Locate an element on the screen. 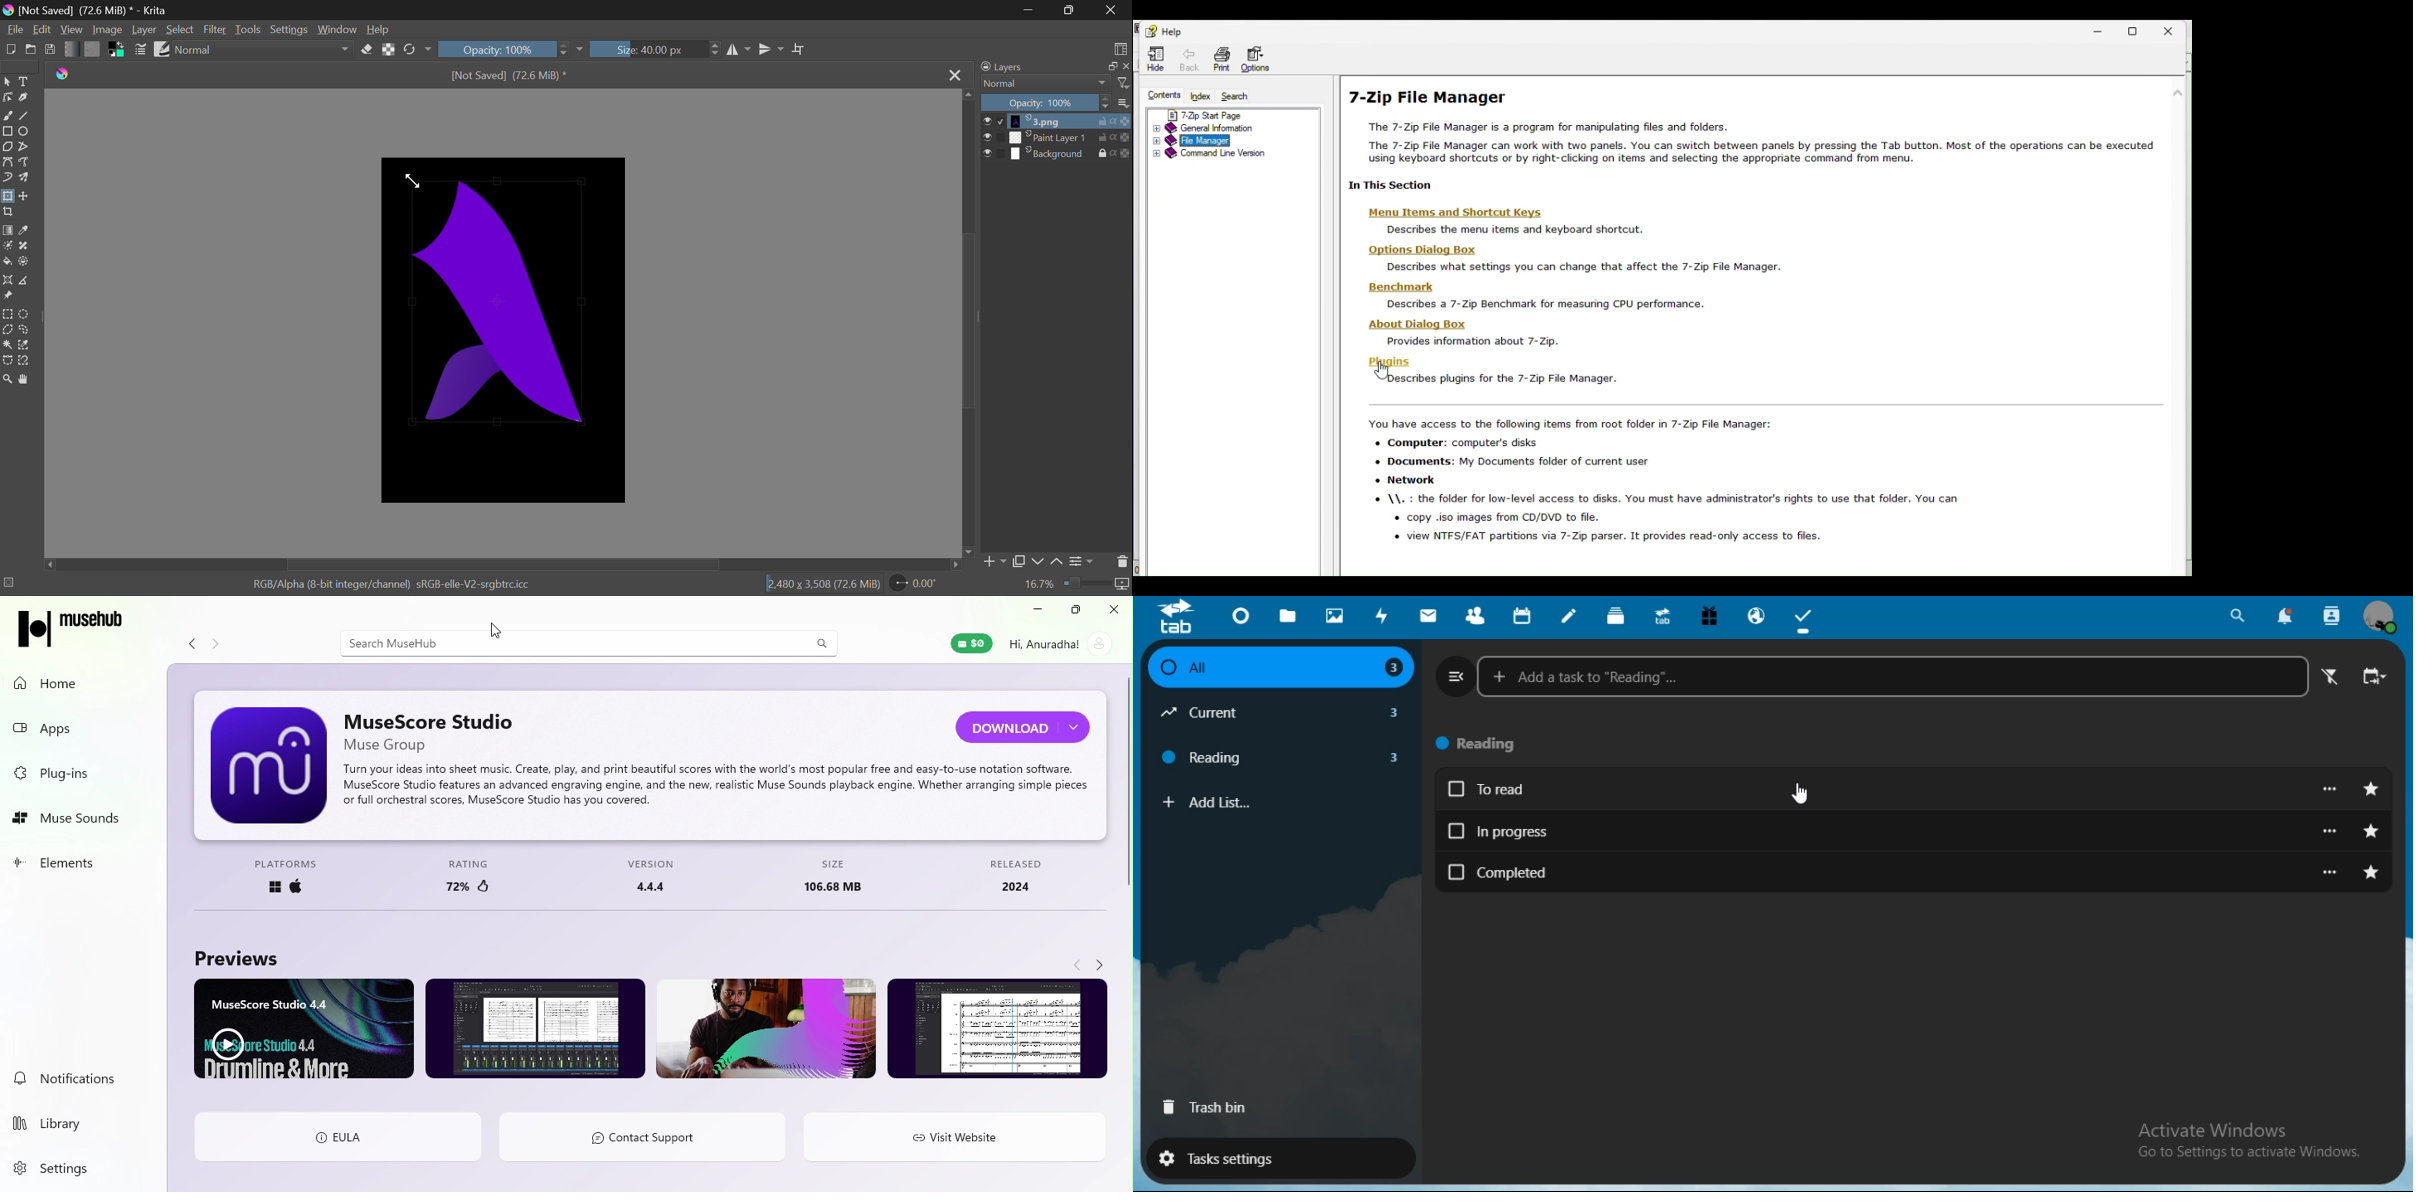 This screenshot has height=1204, width=2436. photos is located at coordinates (1335, 615).